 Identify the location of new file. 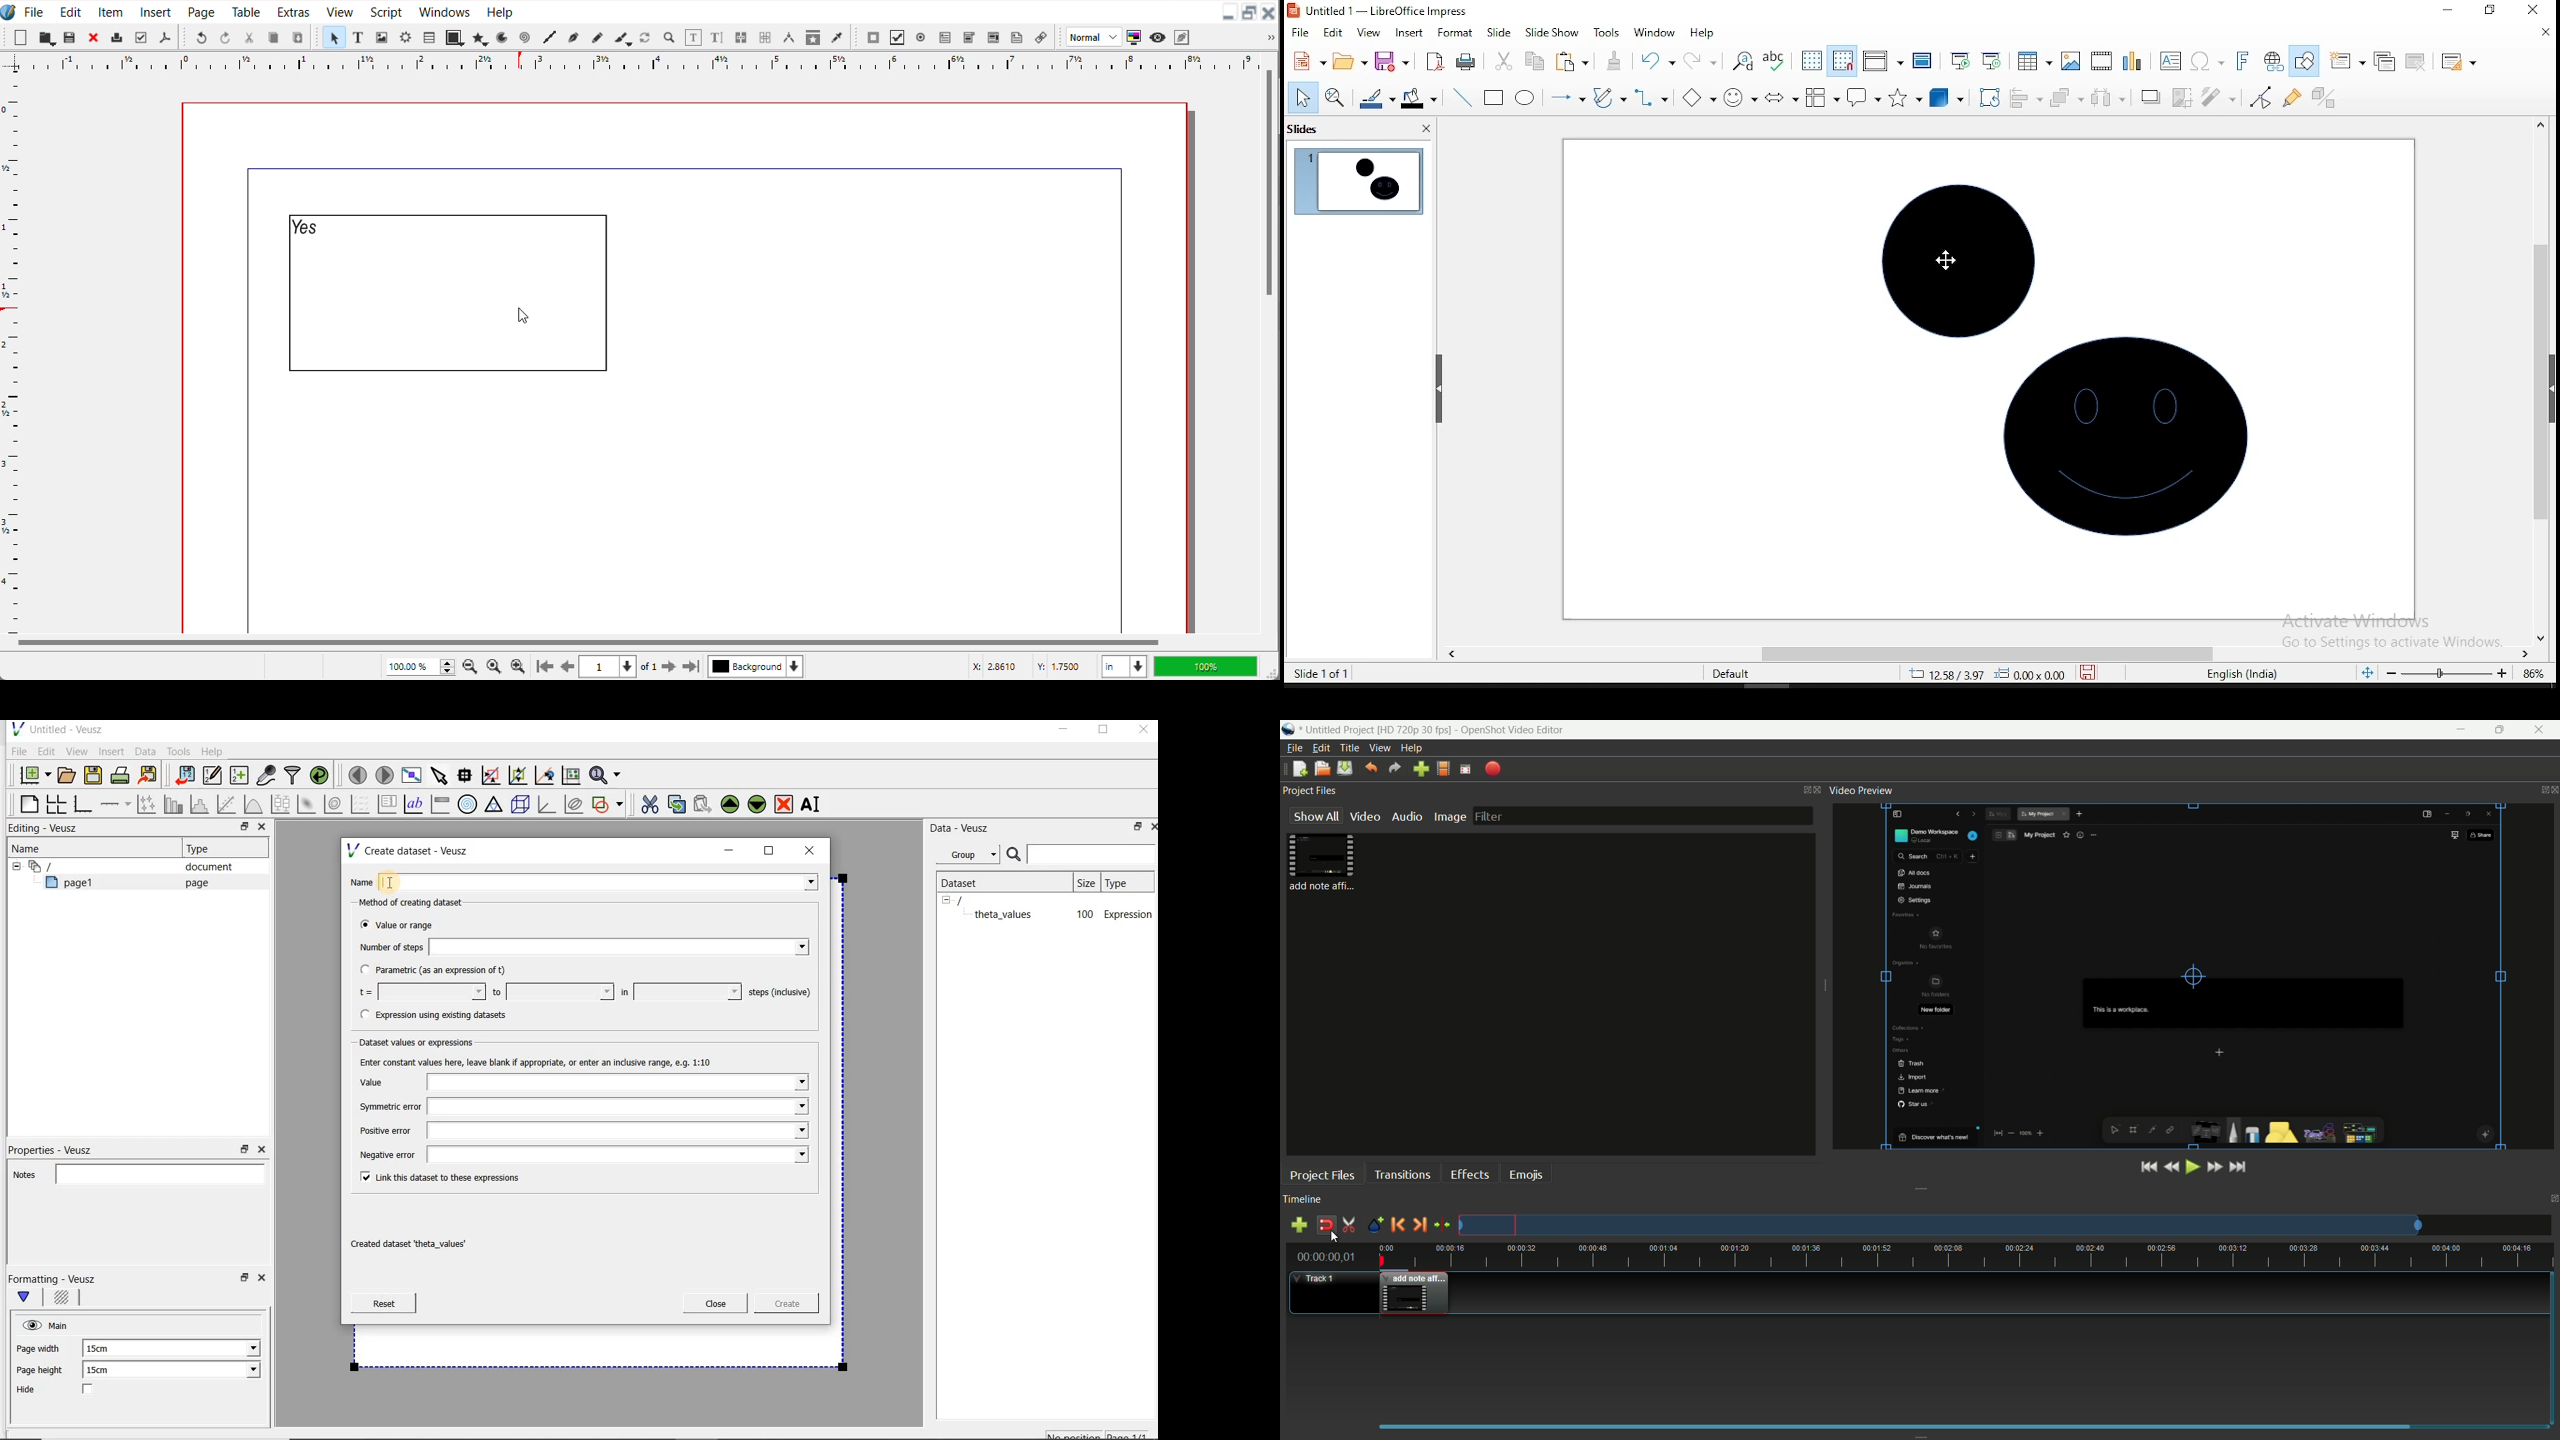
(1298, 769).